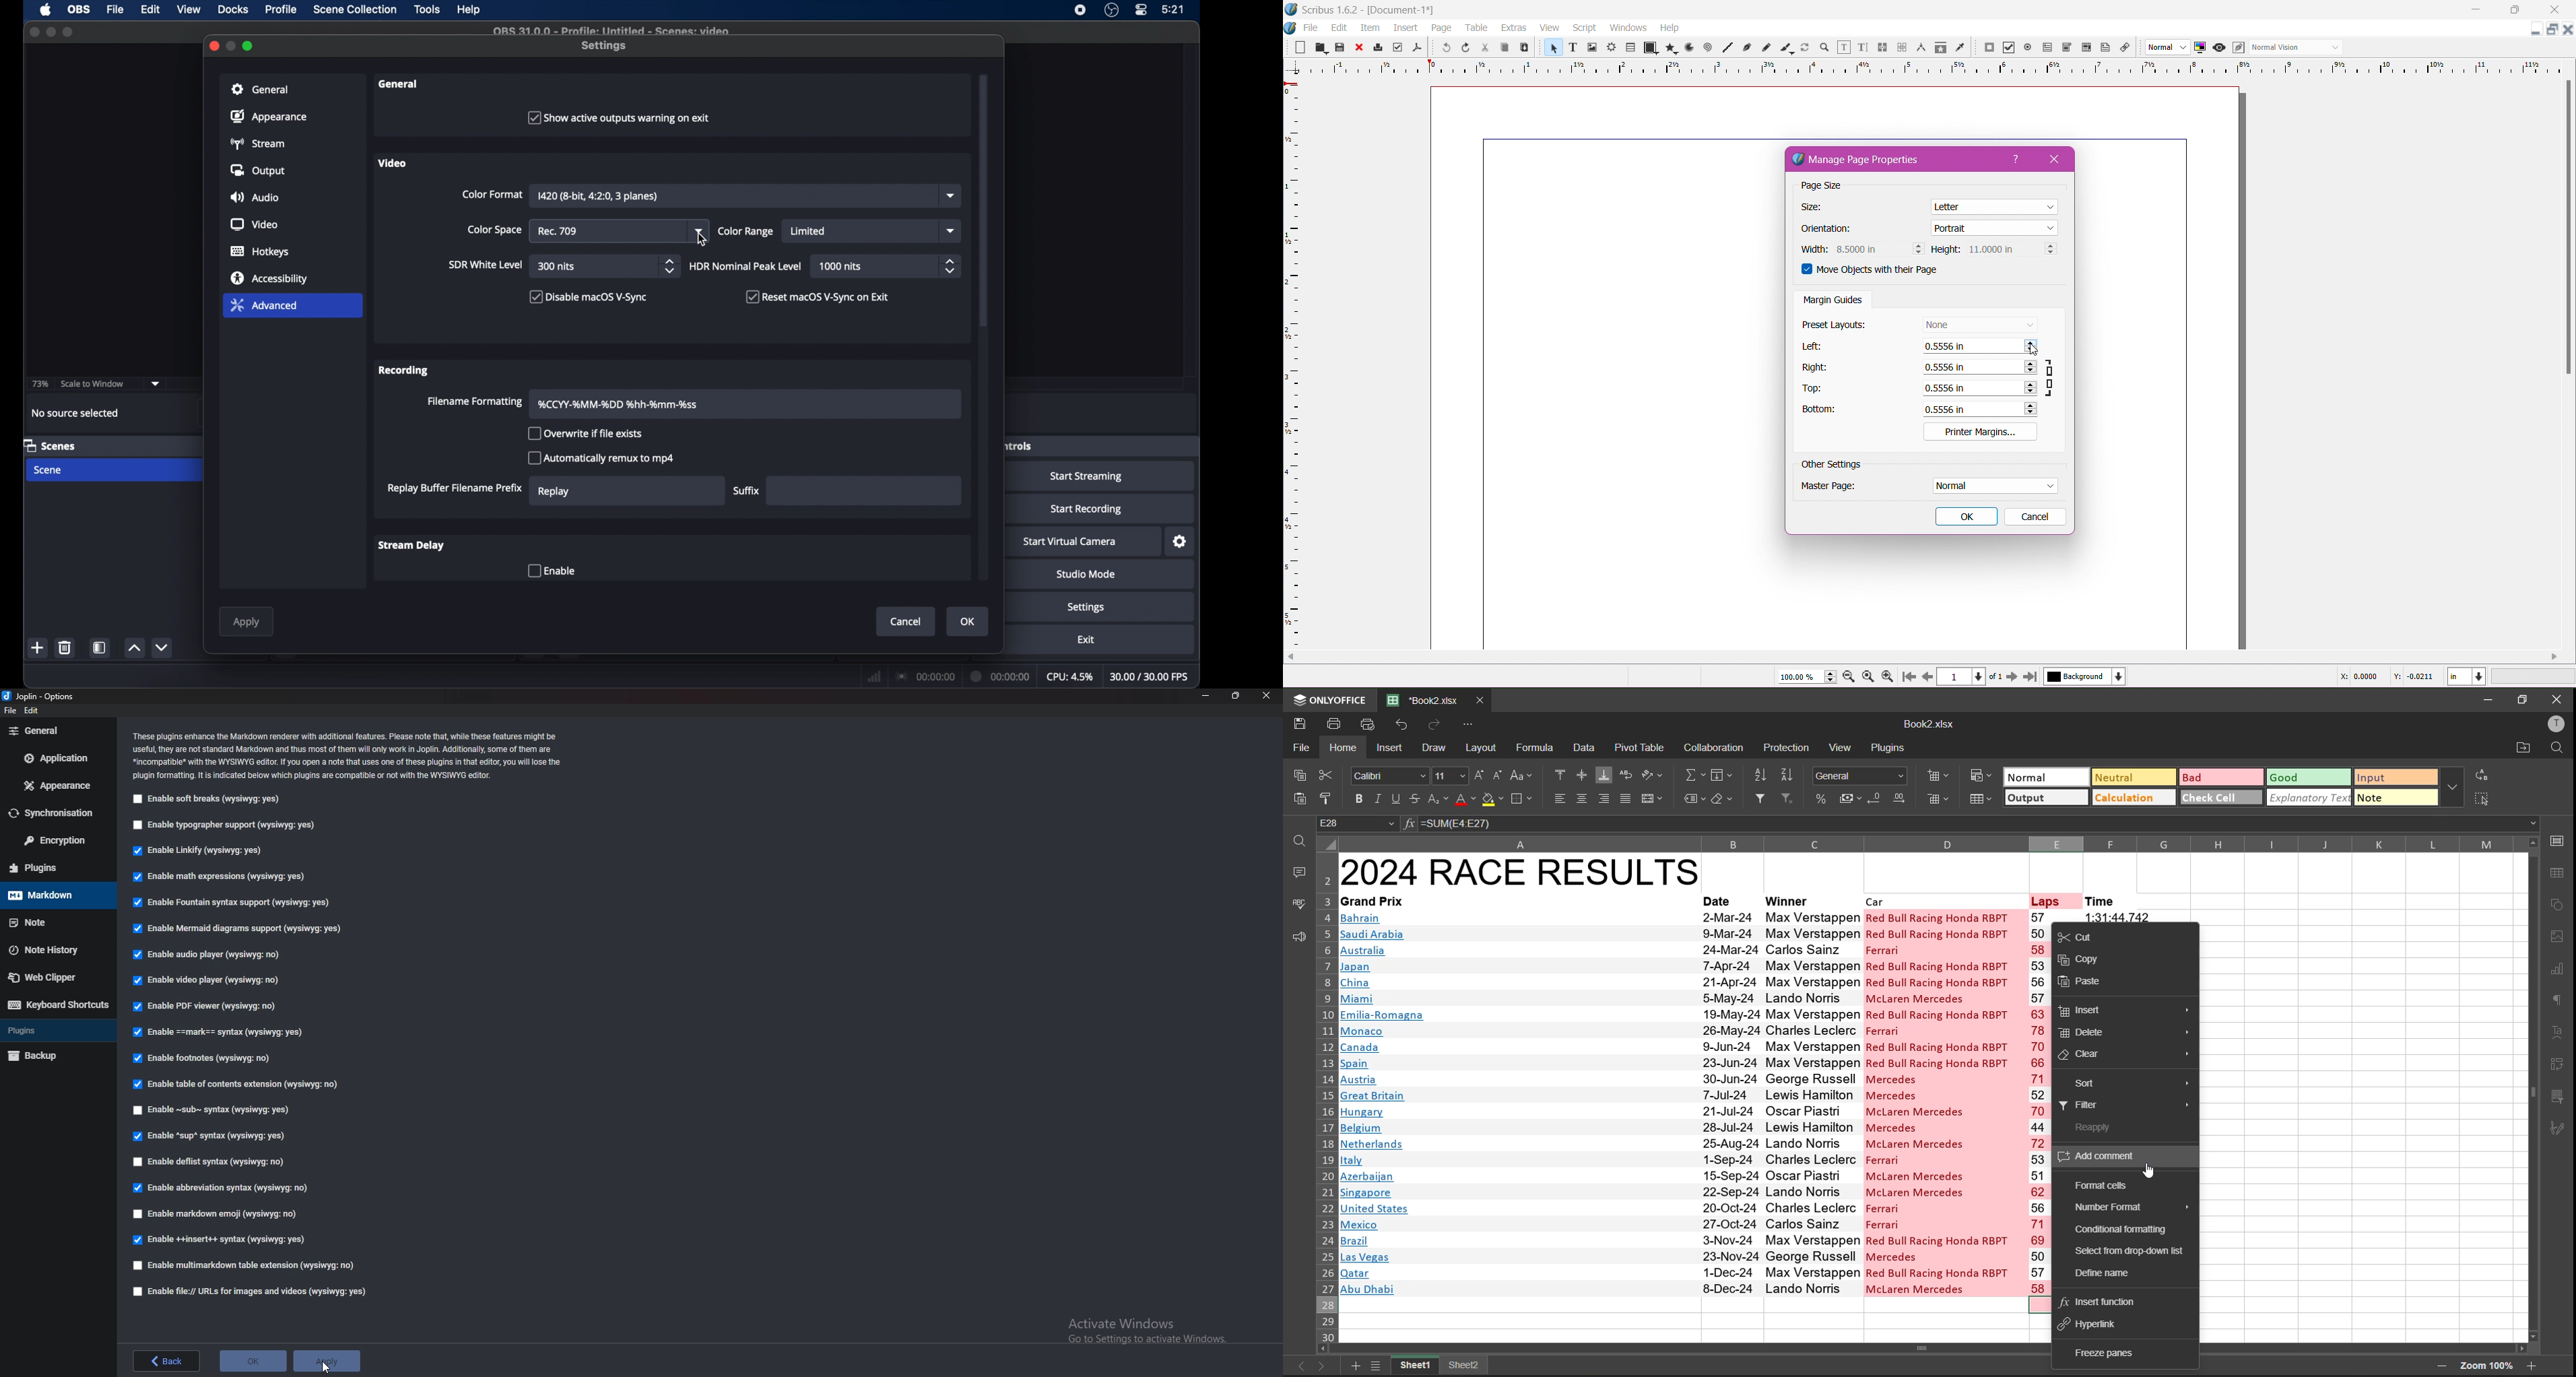  What do you see at coordinates (327, 1367) in the screenshot?
I see `cursor` at bounding box center [327, 1367].